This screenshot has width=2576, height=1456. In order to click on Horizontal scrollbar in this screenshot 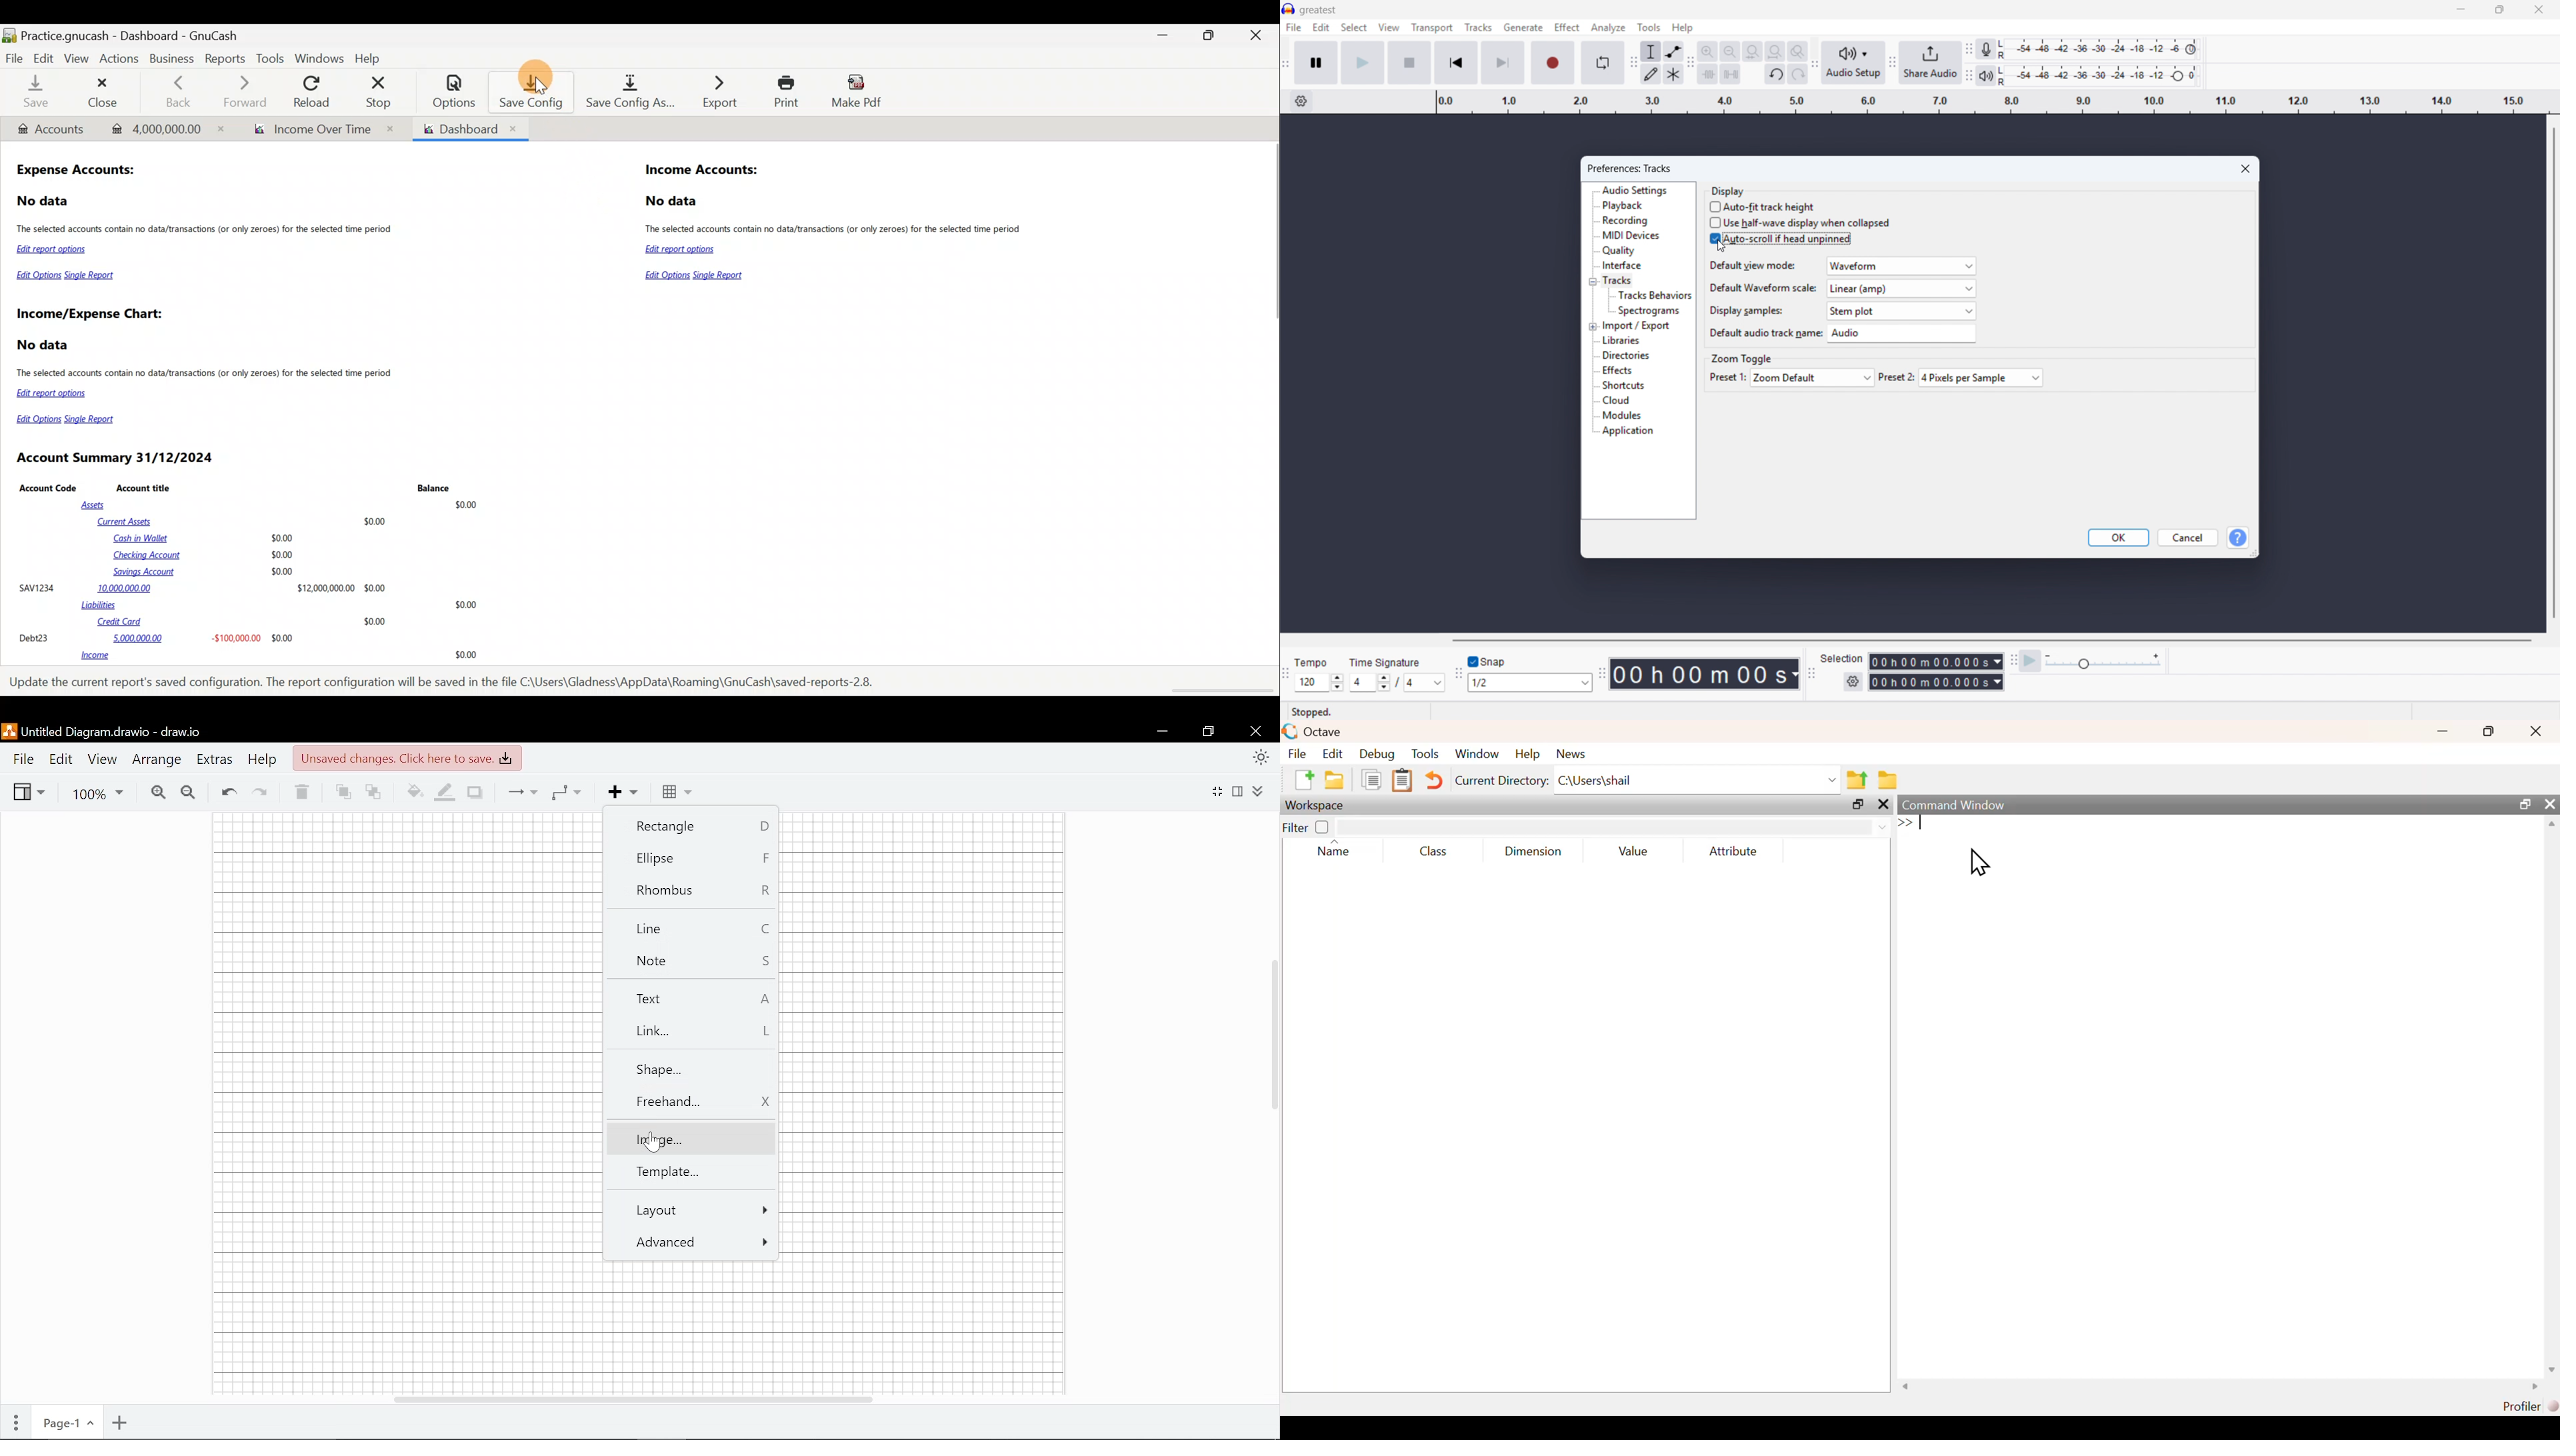, I will do `click(634, 1399)`.